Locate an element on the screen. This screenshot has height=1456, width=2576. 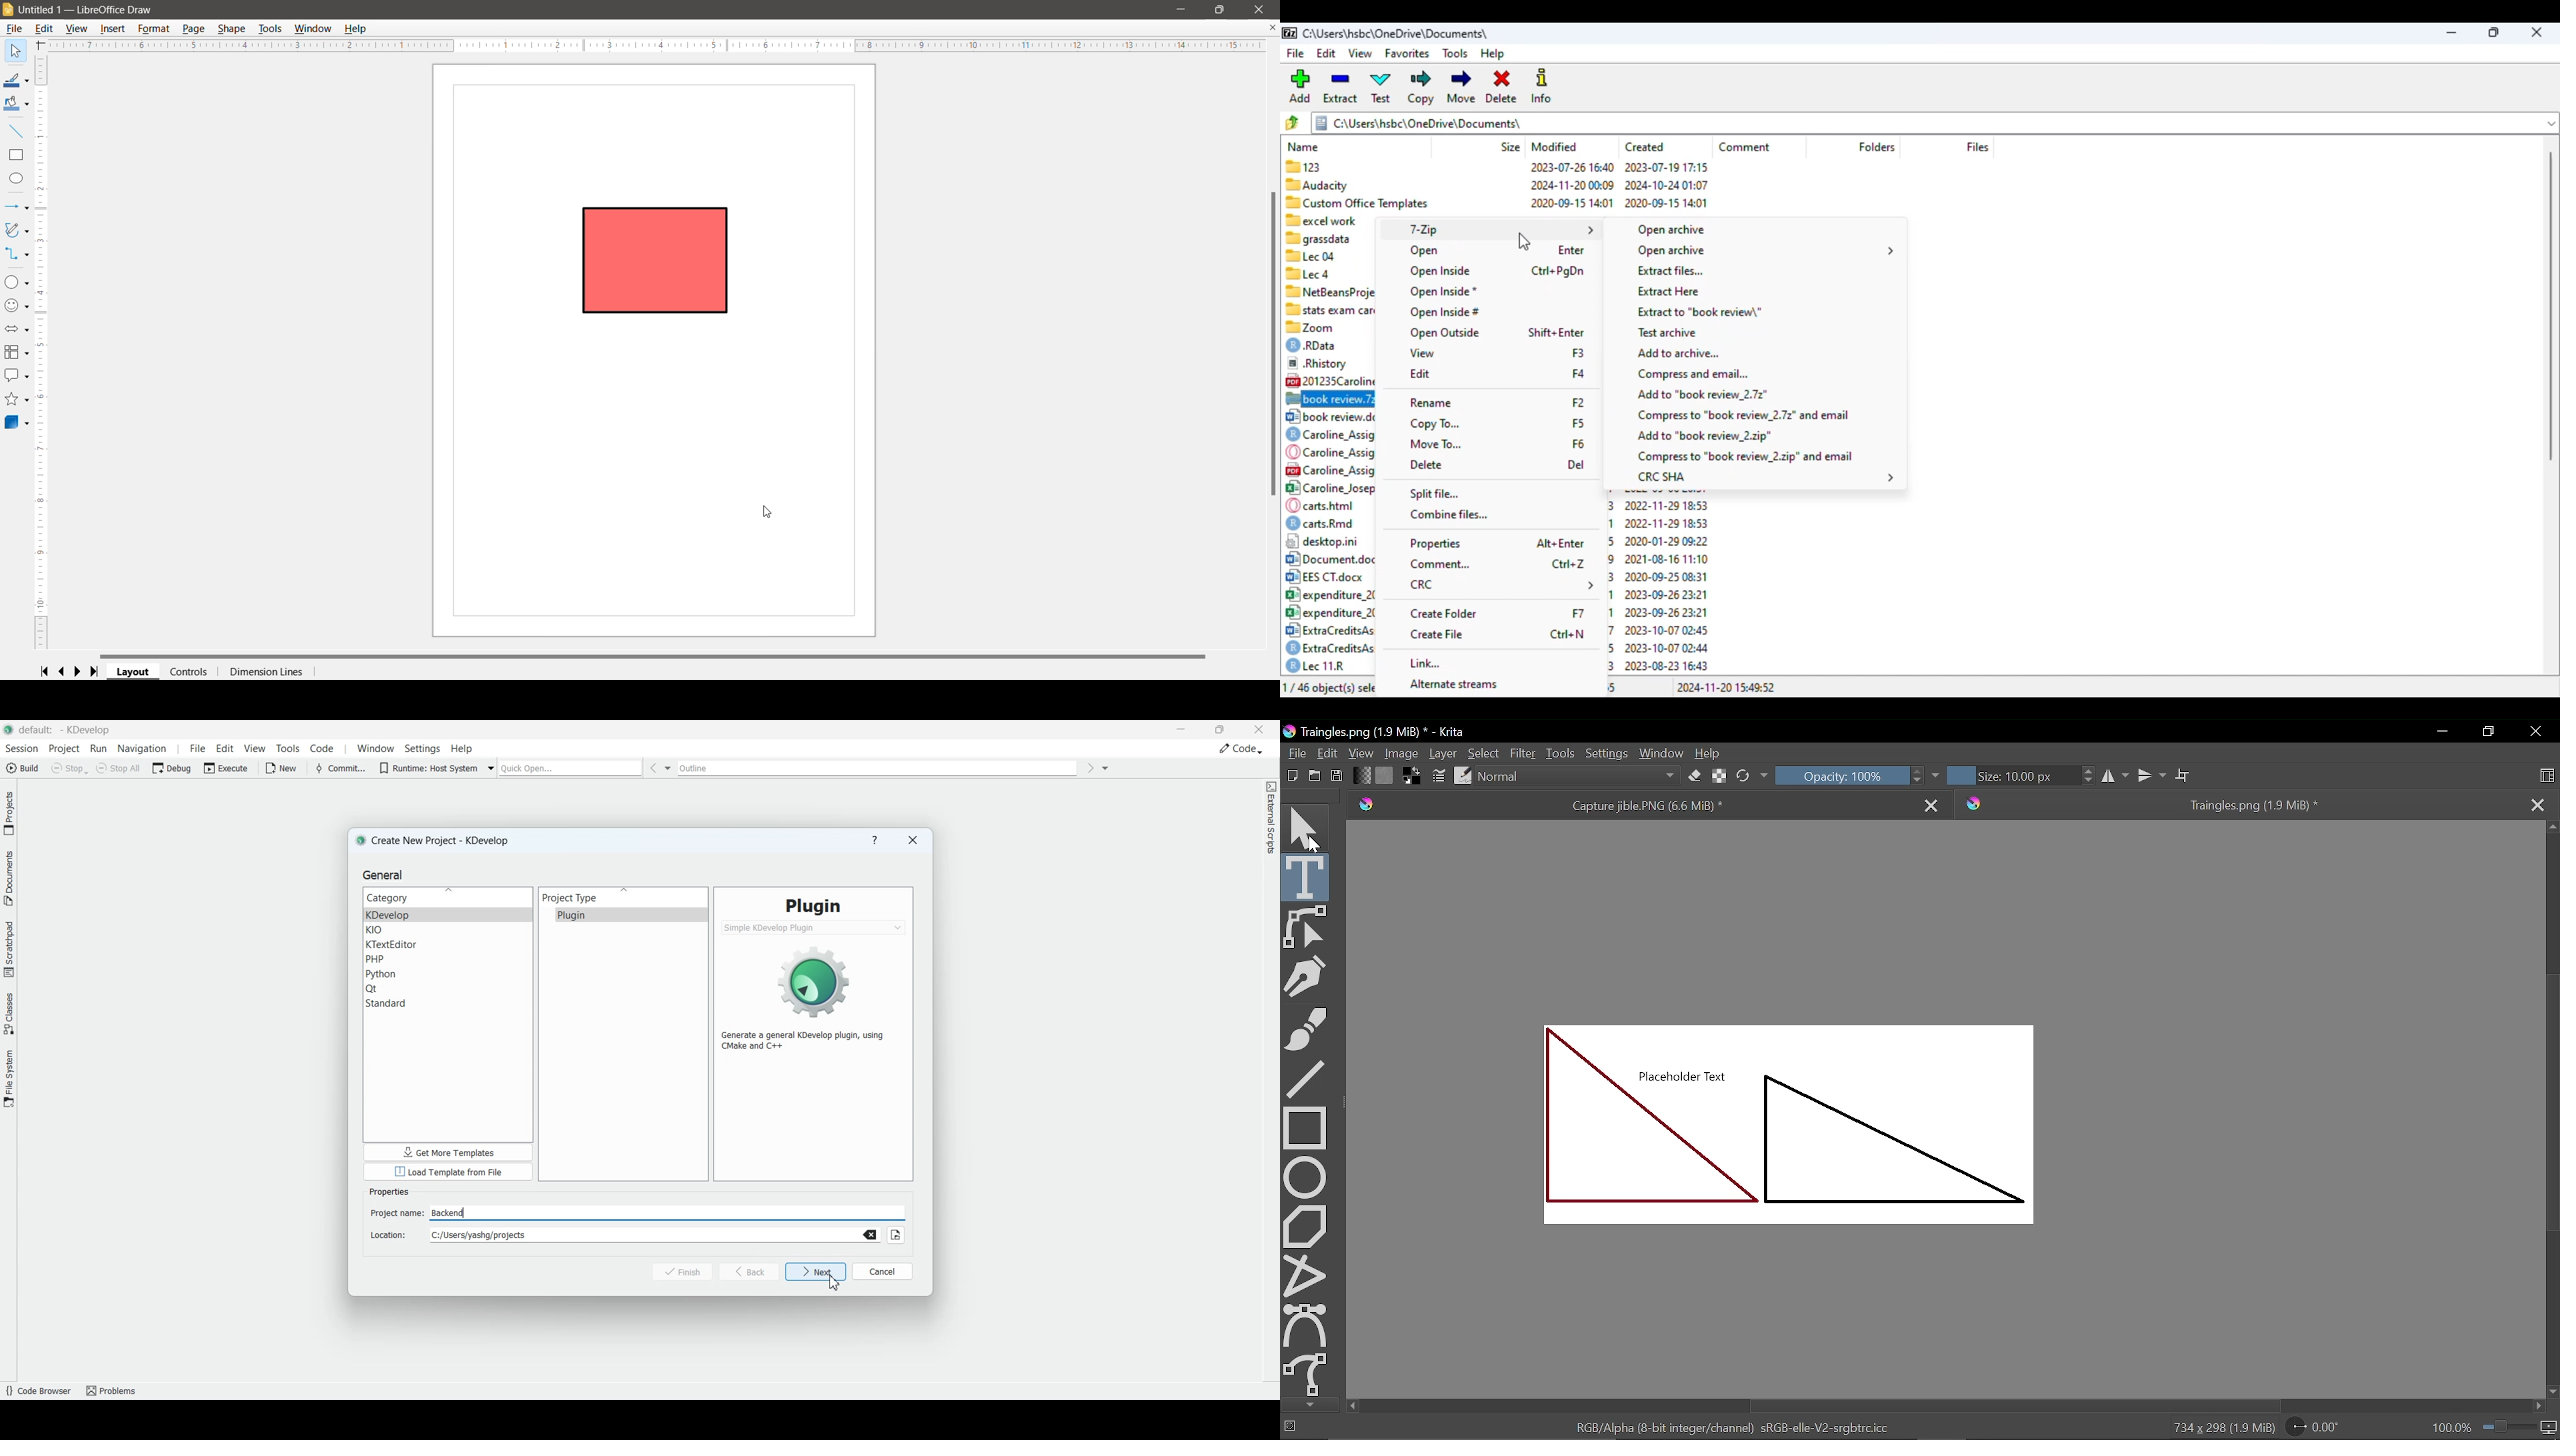
File is located at coordinates (195, 749).